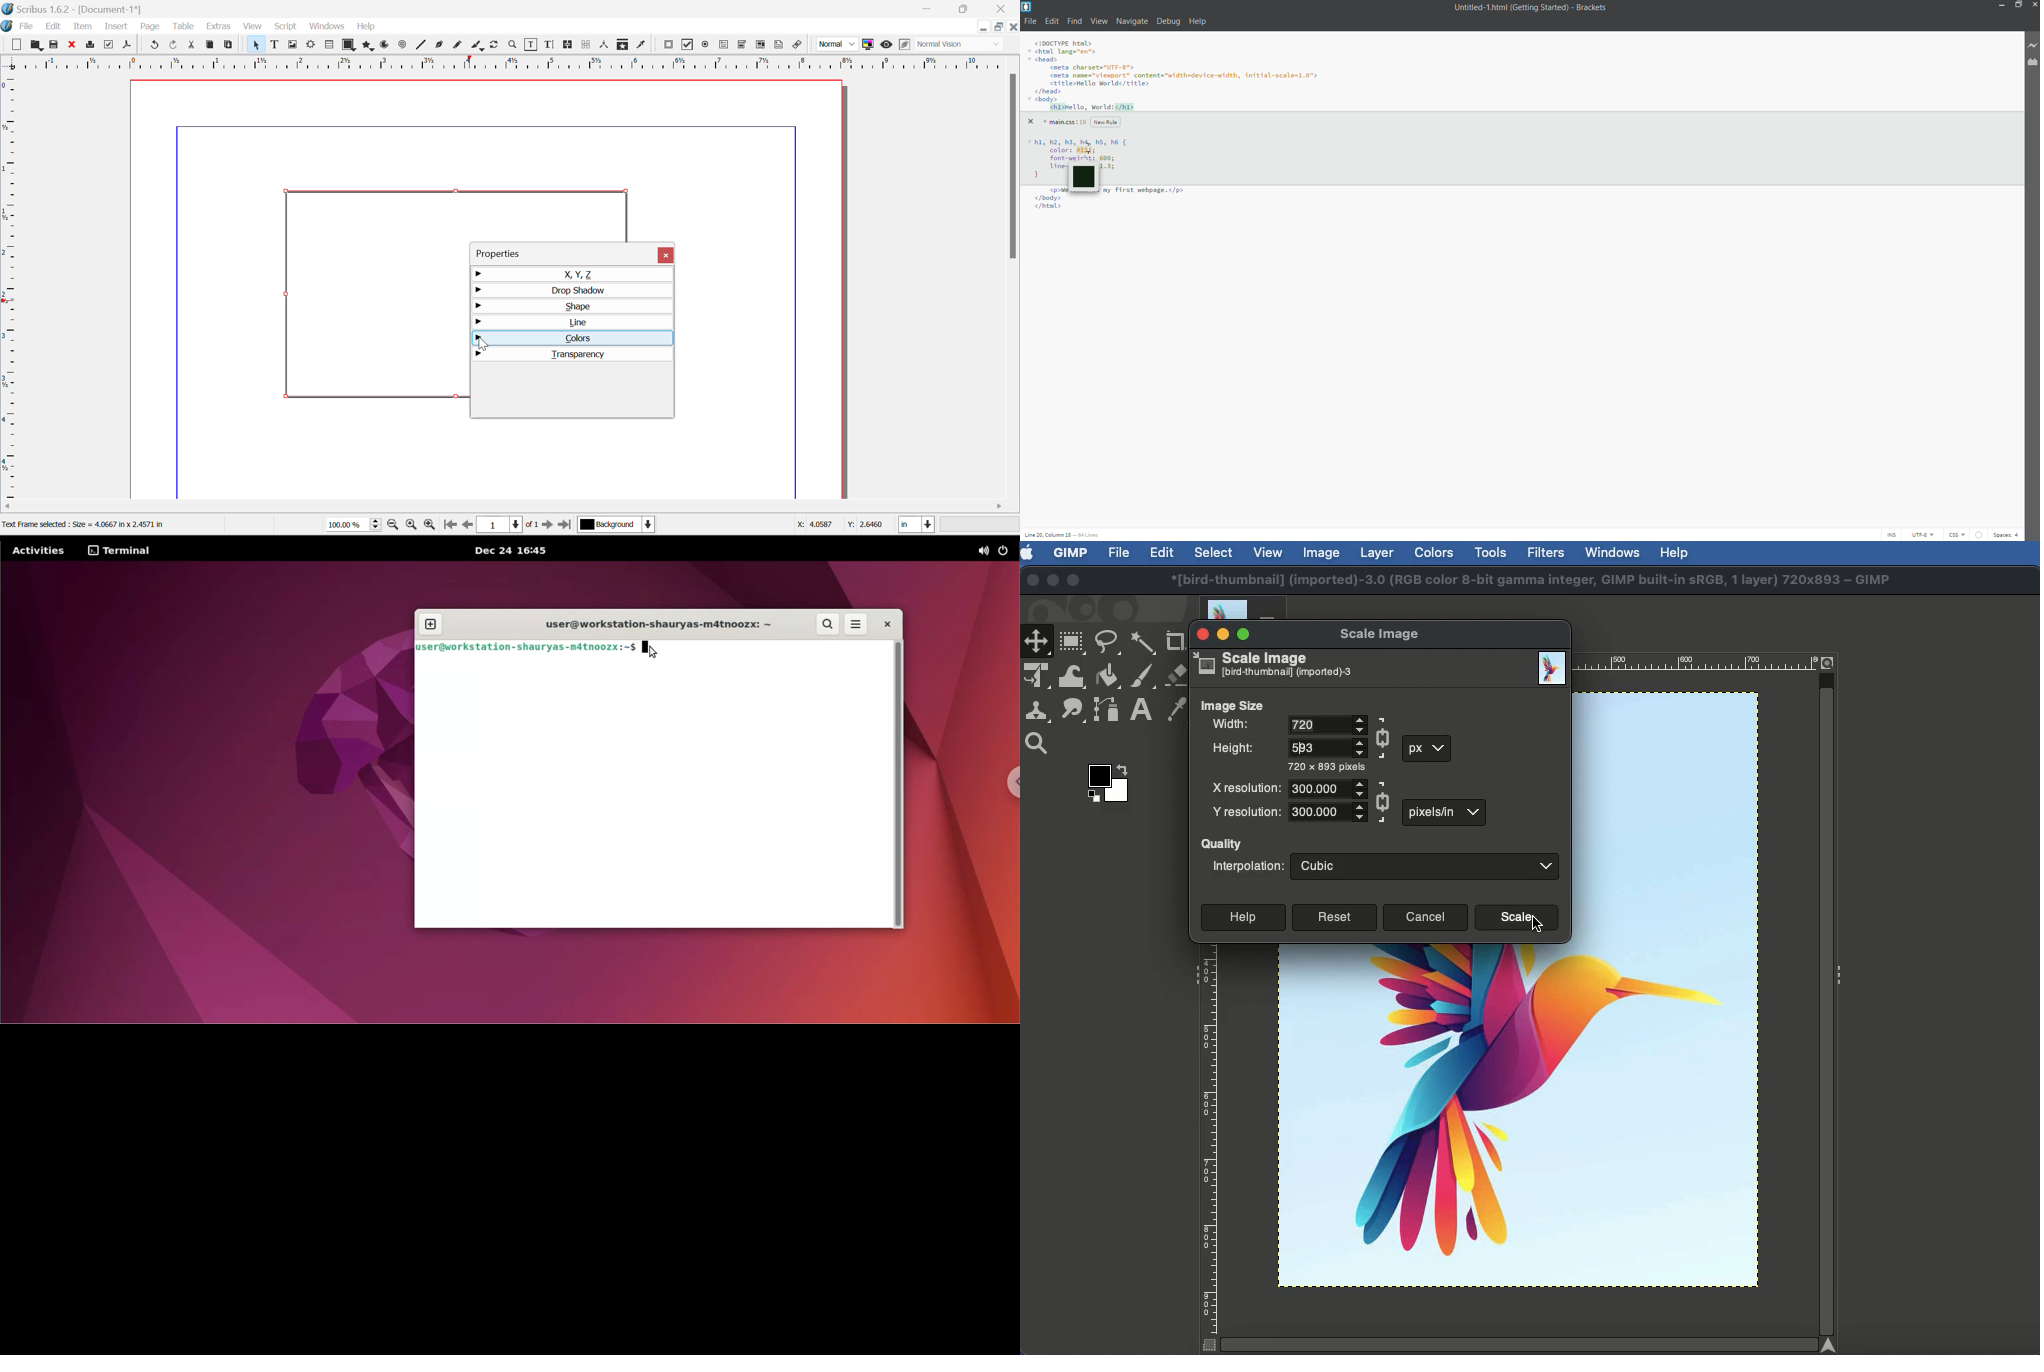 This screenshot has width=2044, height=1372. I want to click on Line, so click(421, 45).